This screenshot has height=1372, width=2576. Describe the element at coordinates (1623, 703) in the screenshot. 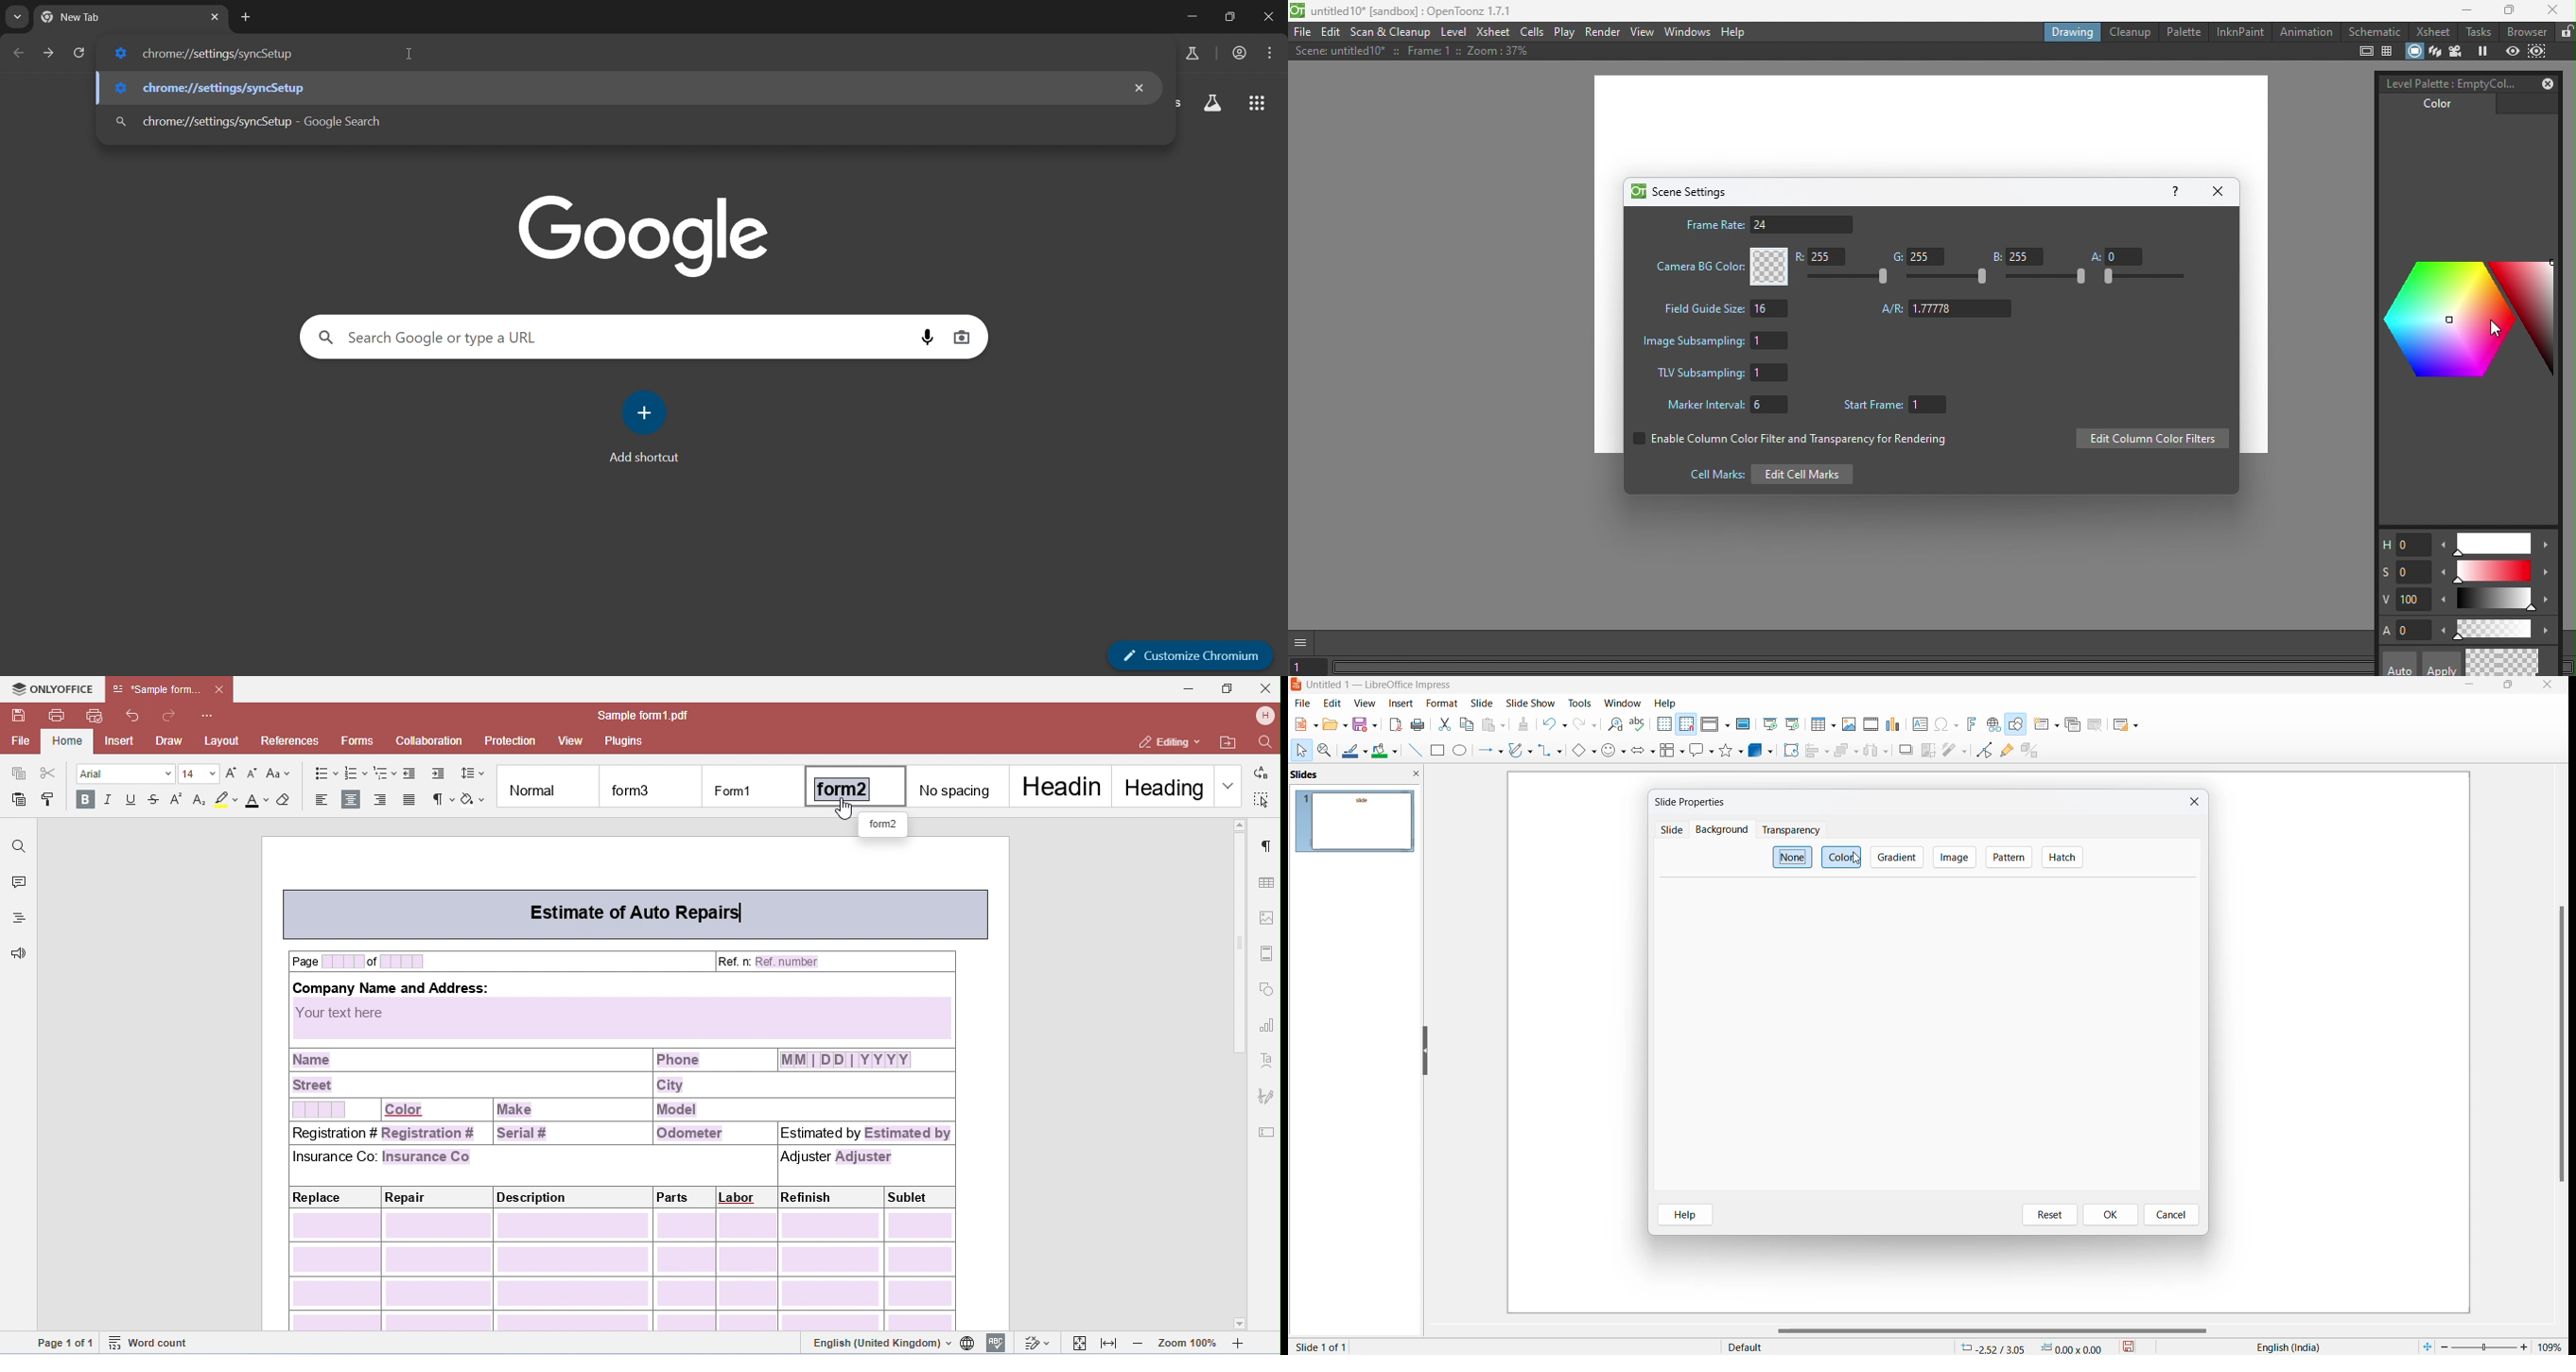

I see `window` at that location.